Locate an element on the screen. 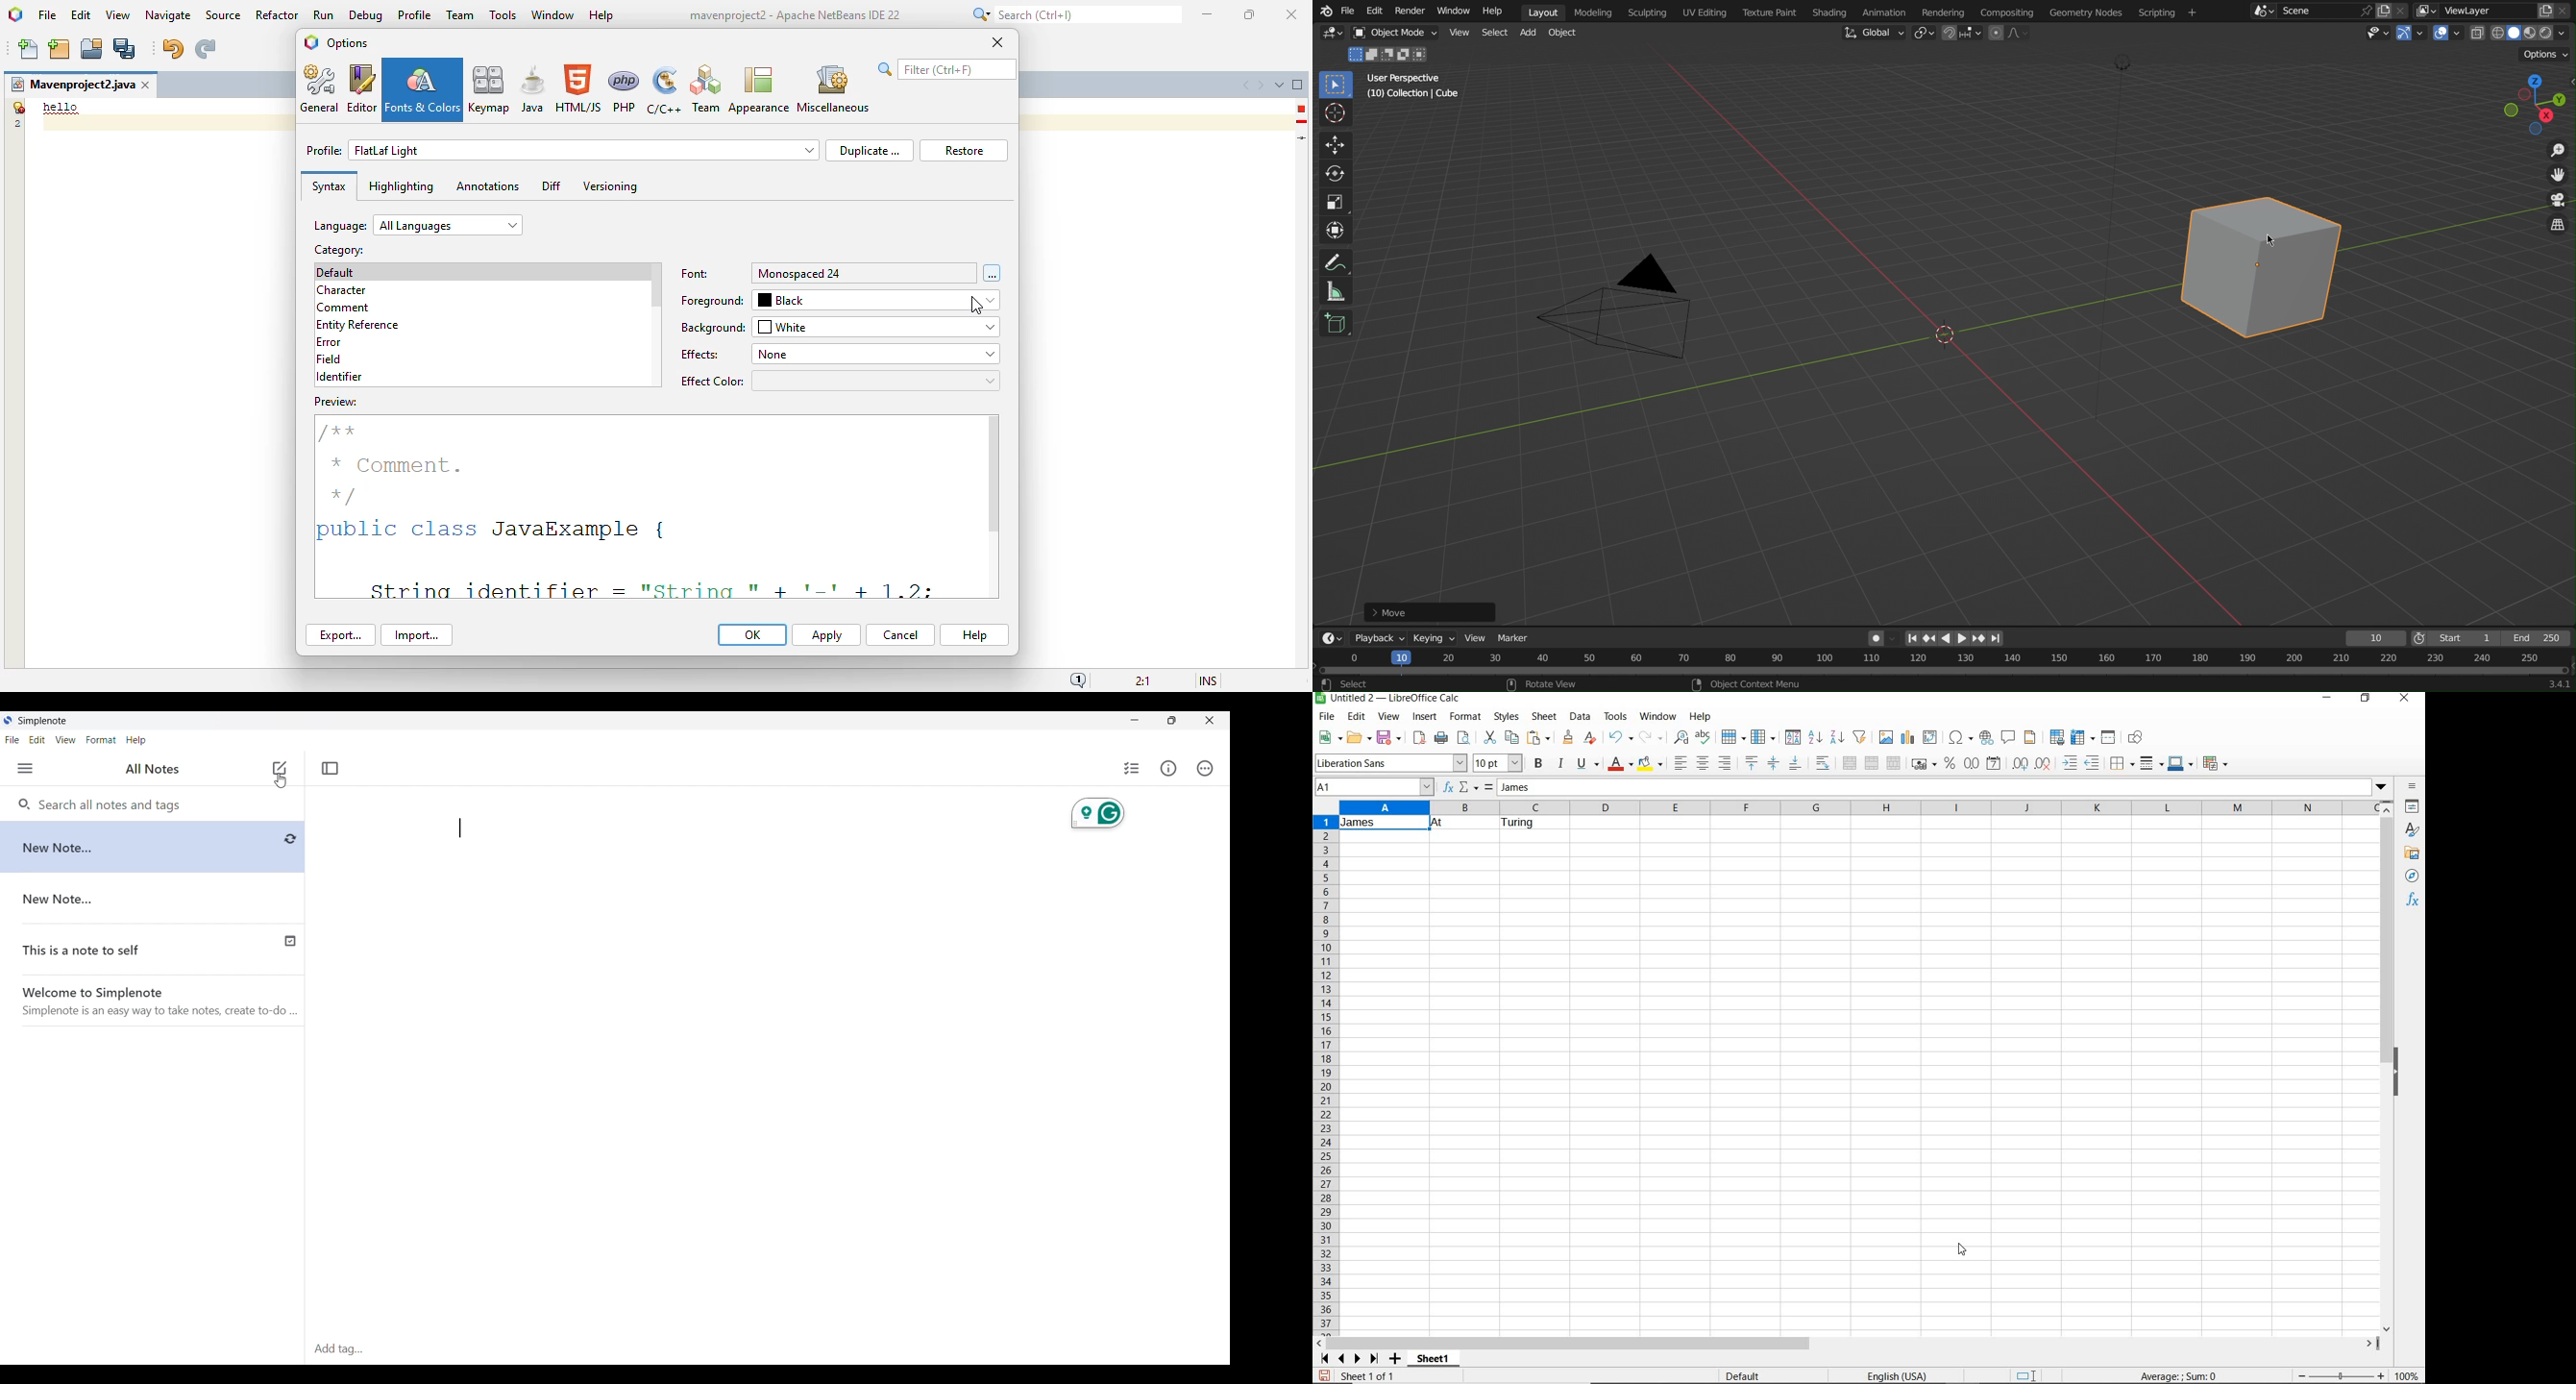 This screenshot has height=1400, width=2576. gallery is located at coordinates (2412, 854).